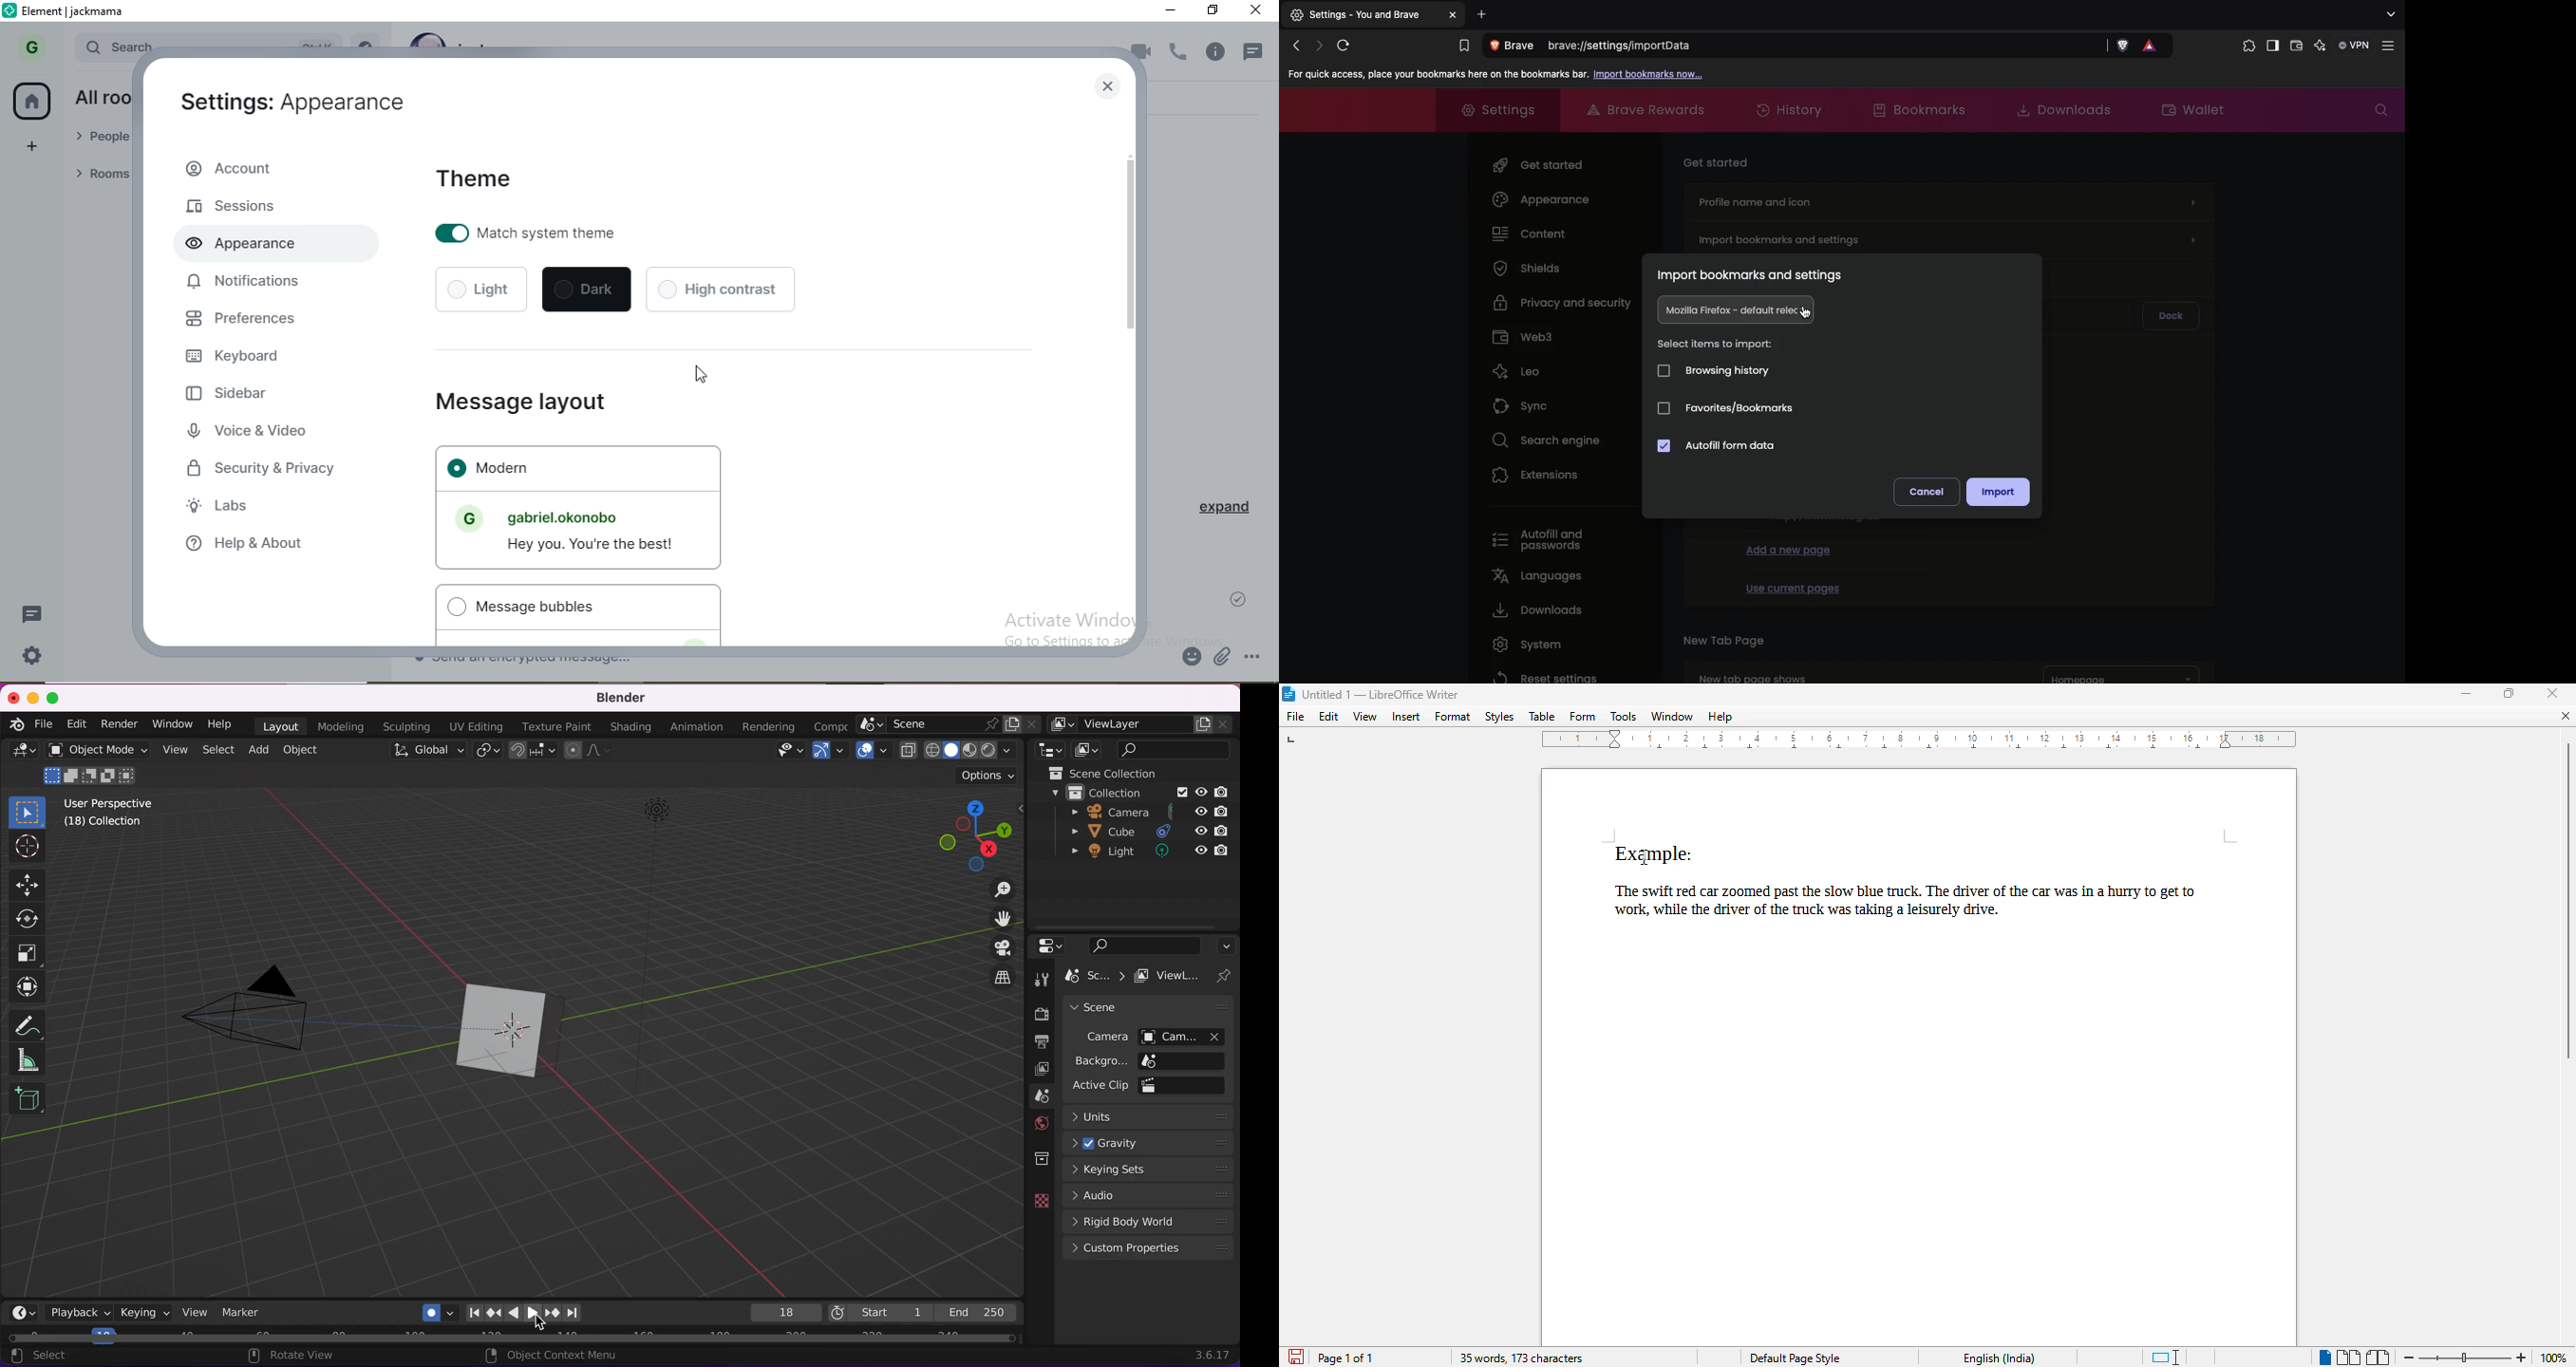 Image resolution: width=2576 pixels, height=1372 pixels. What do you see at coordinates (1500, 717) in the screenshot?
I see `styles` at bounding box center [1500, 717].